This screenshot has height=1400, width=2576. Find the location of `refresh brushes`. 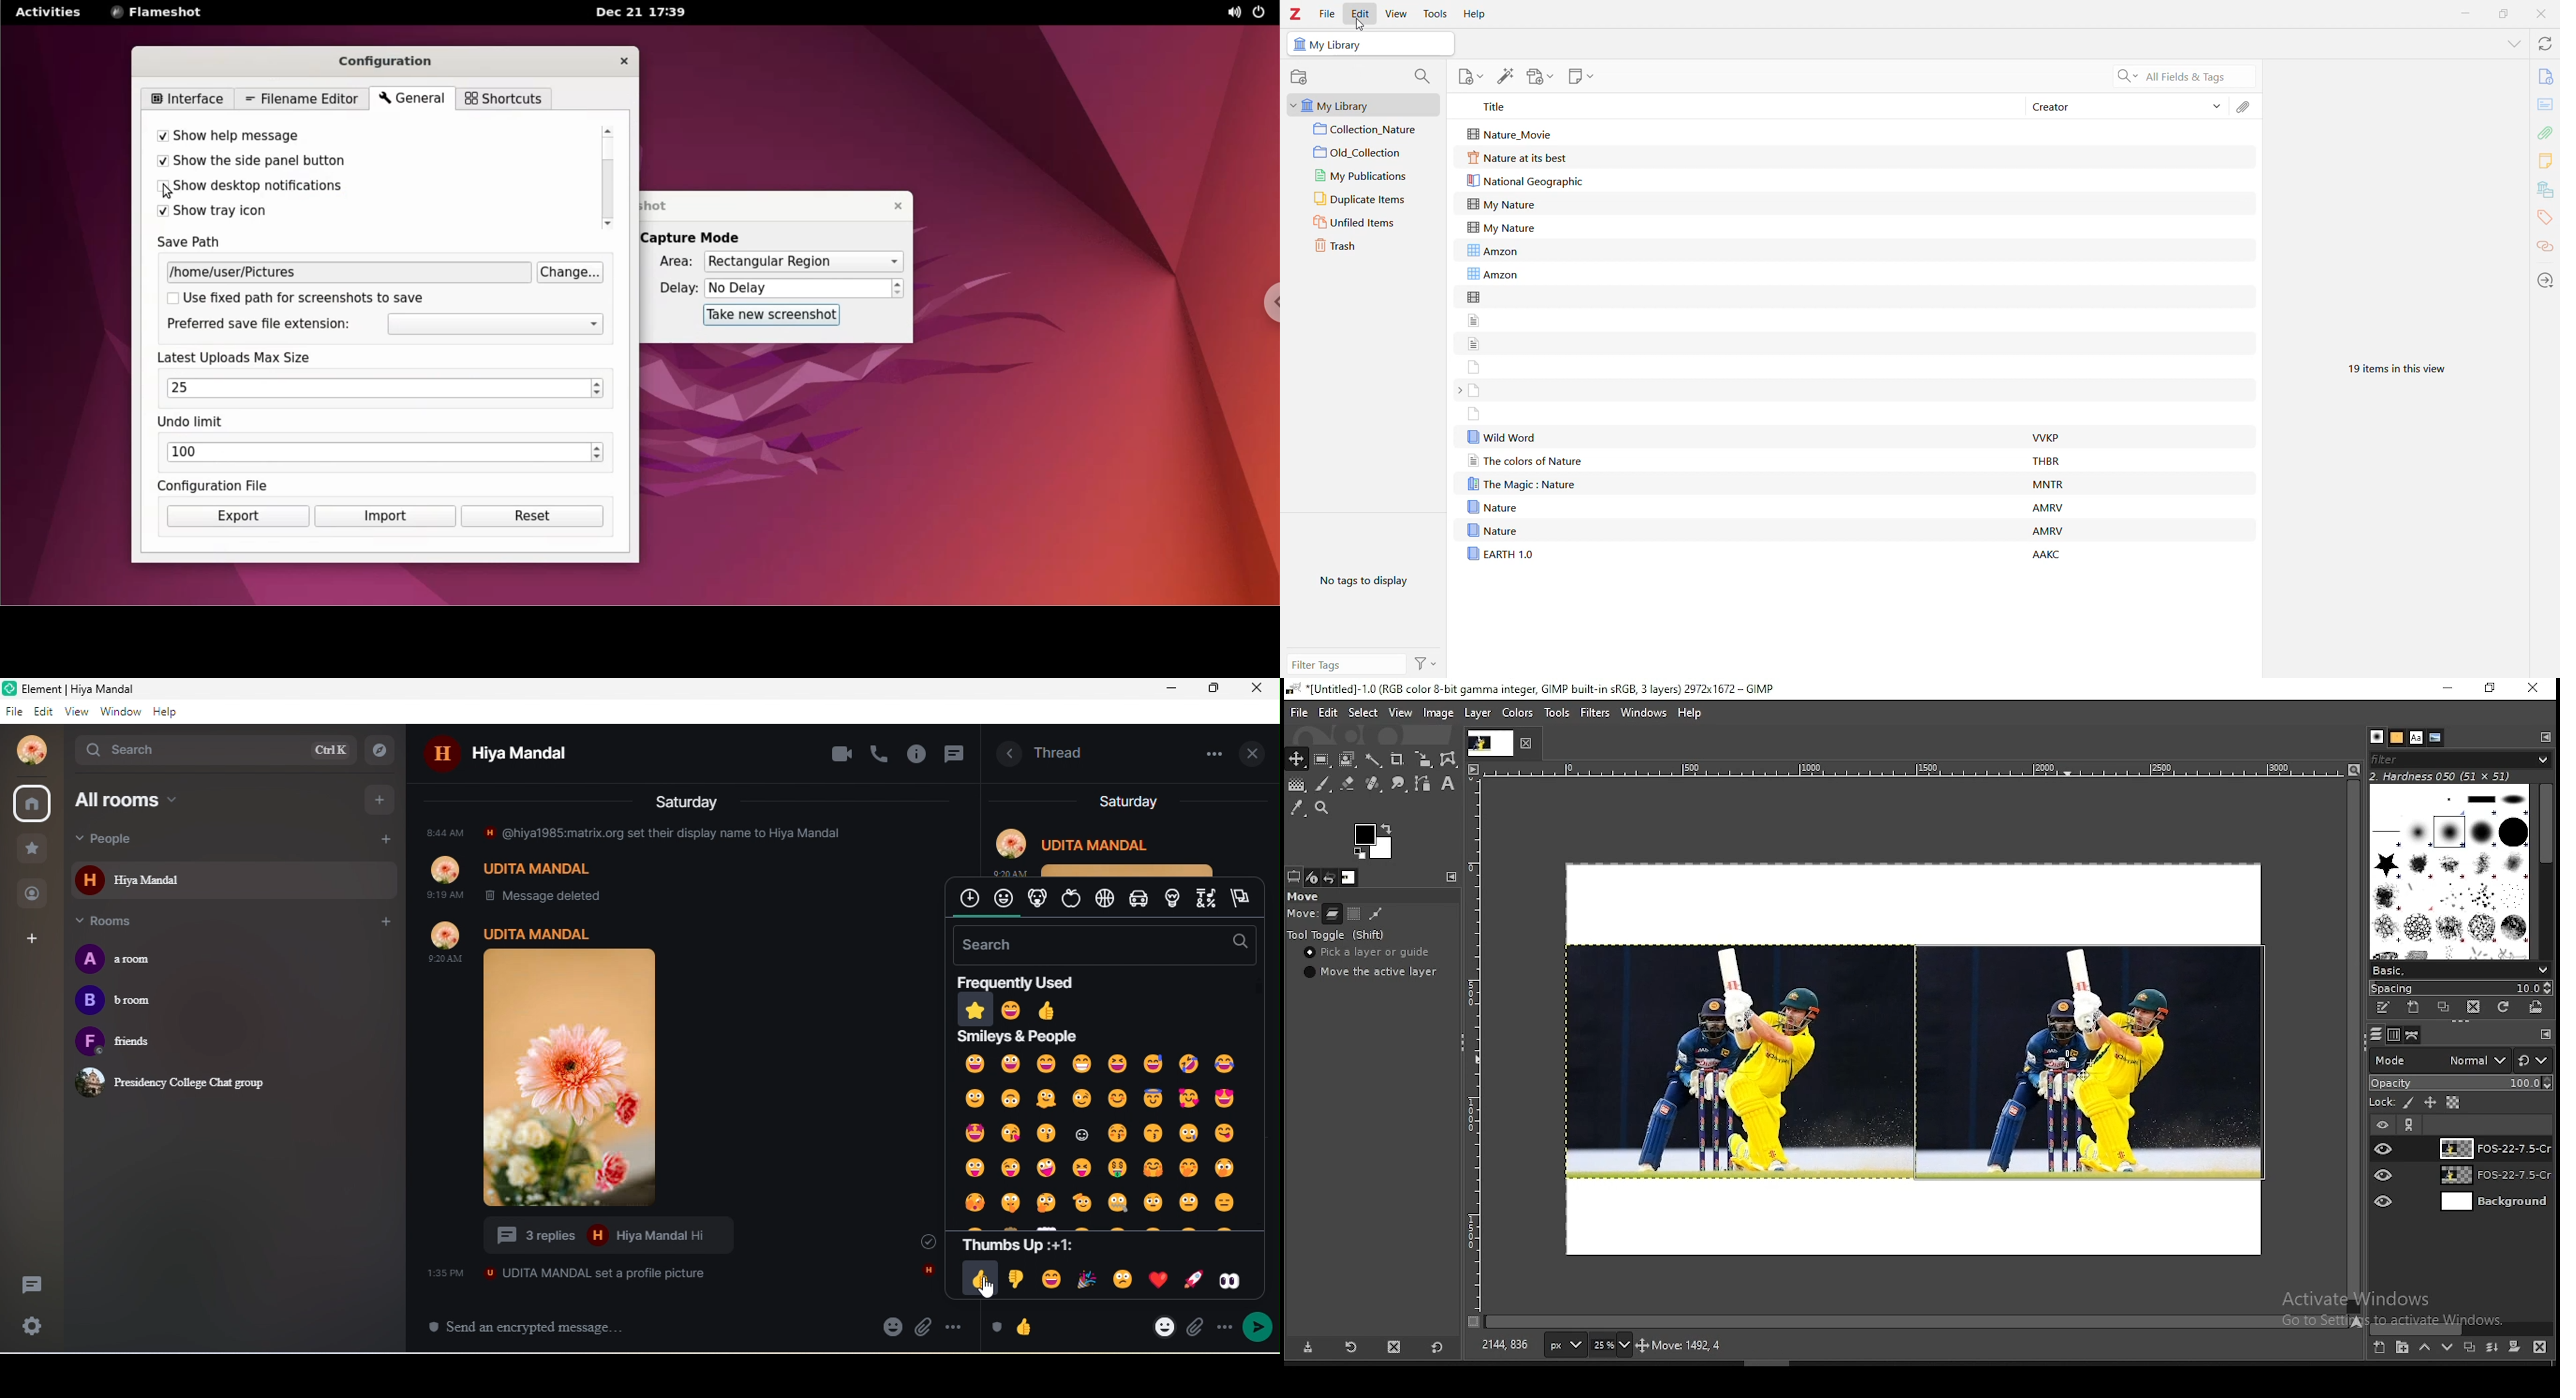

refresh brushes is located at coordinates (2505, 1007).